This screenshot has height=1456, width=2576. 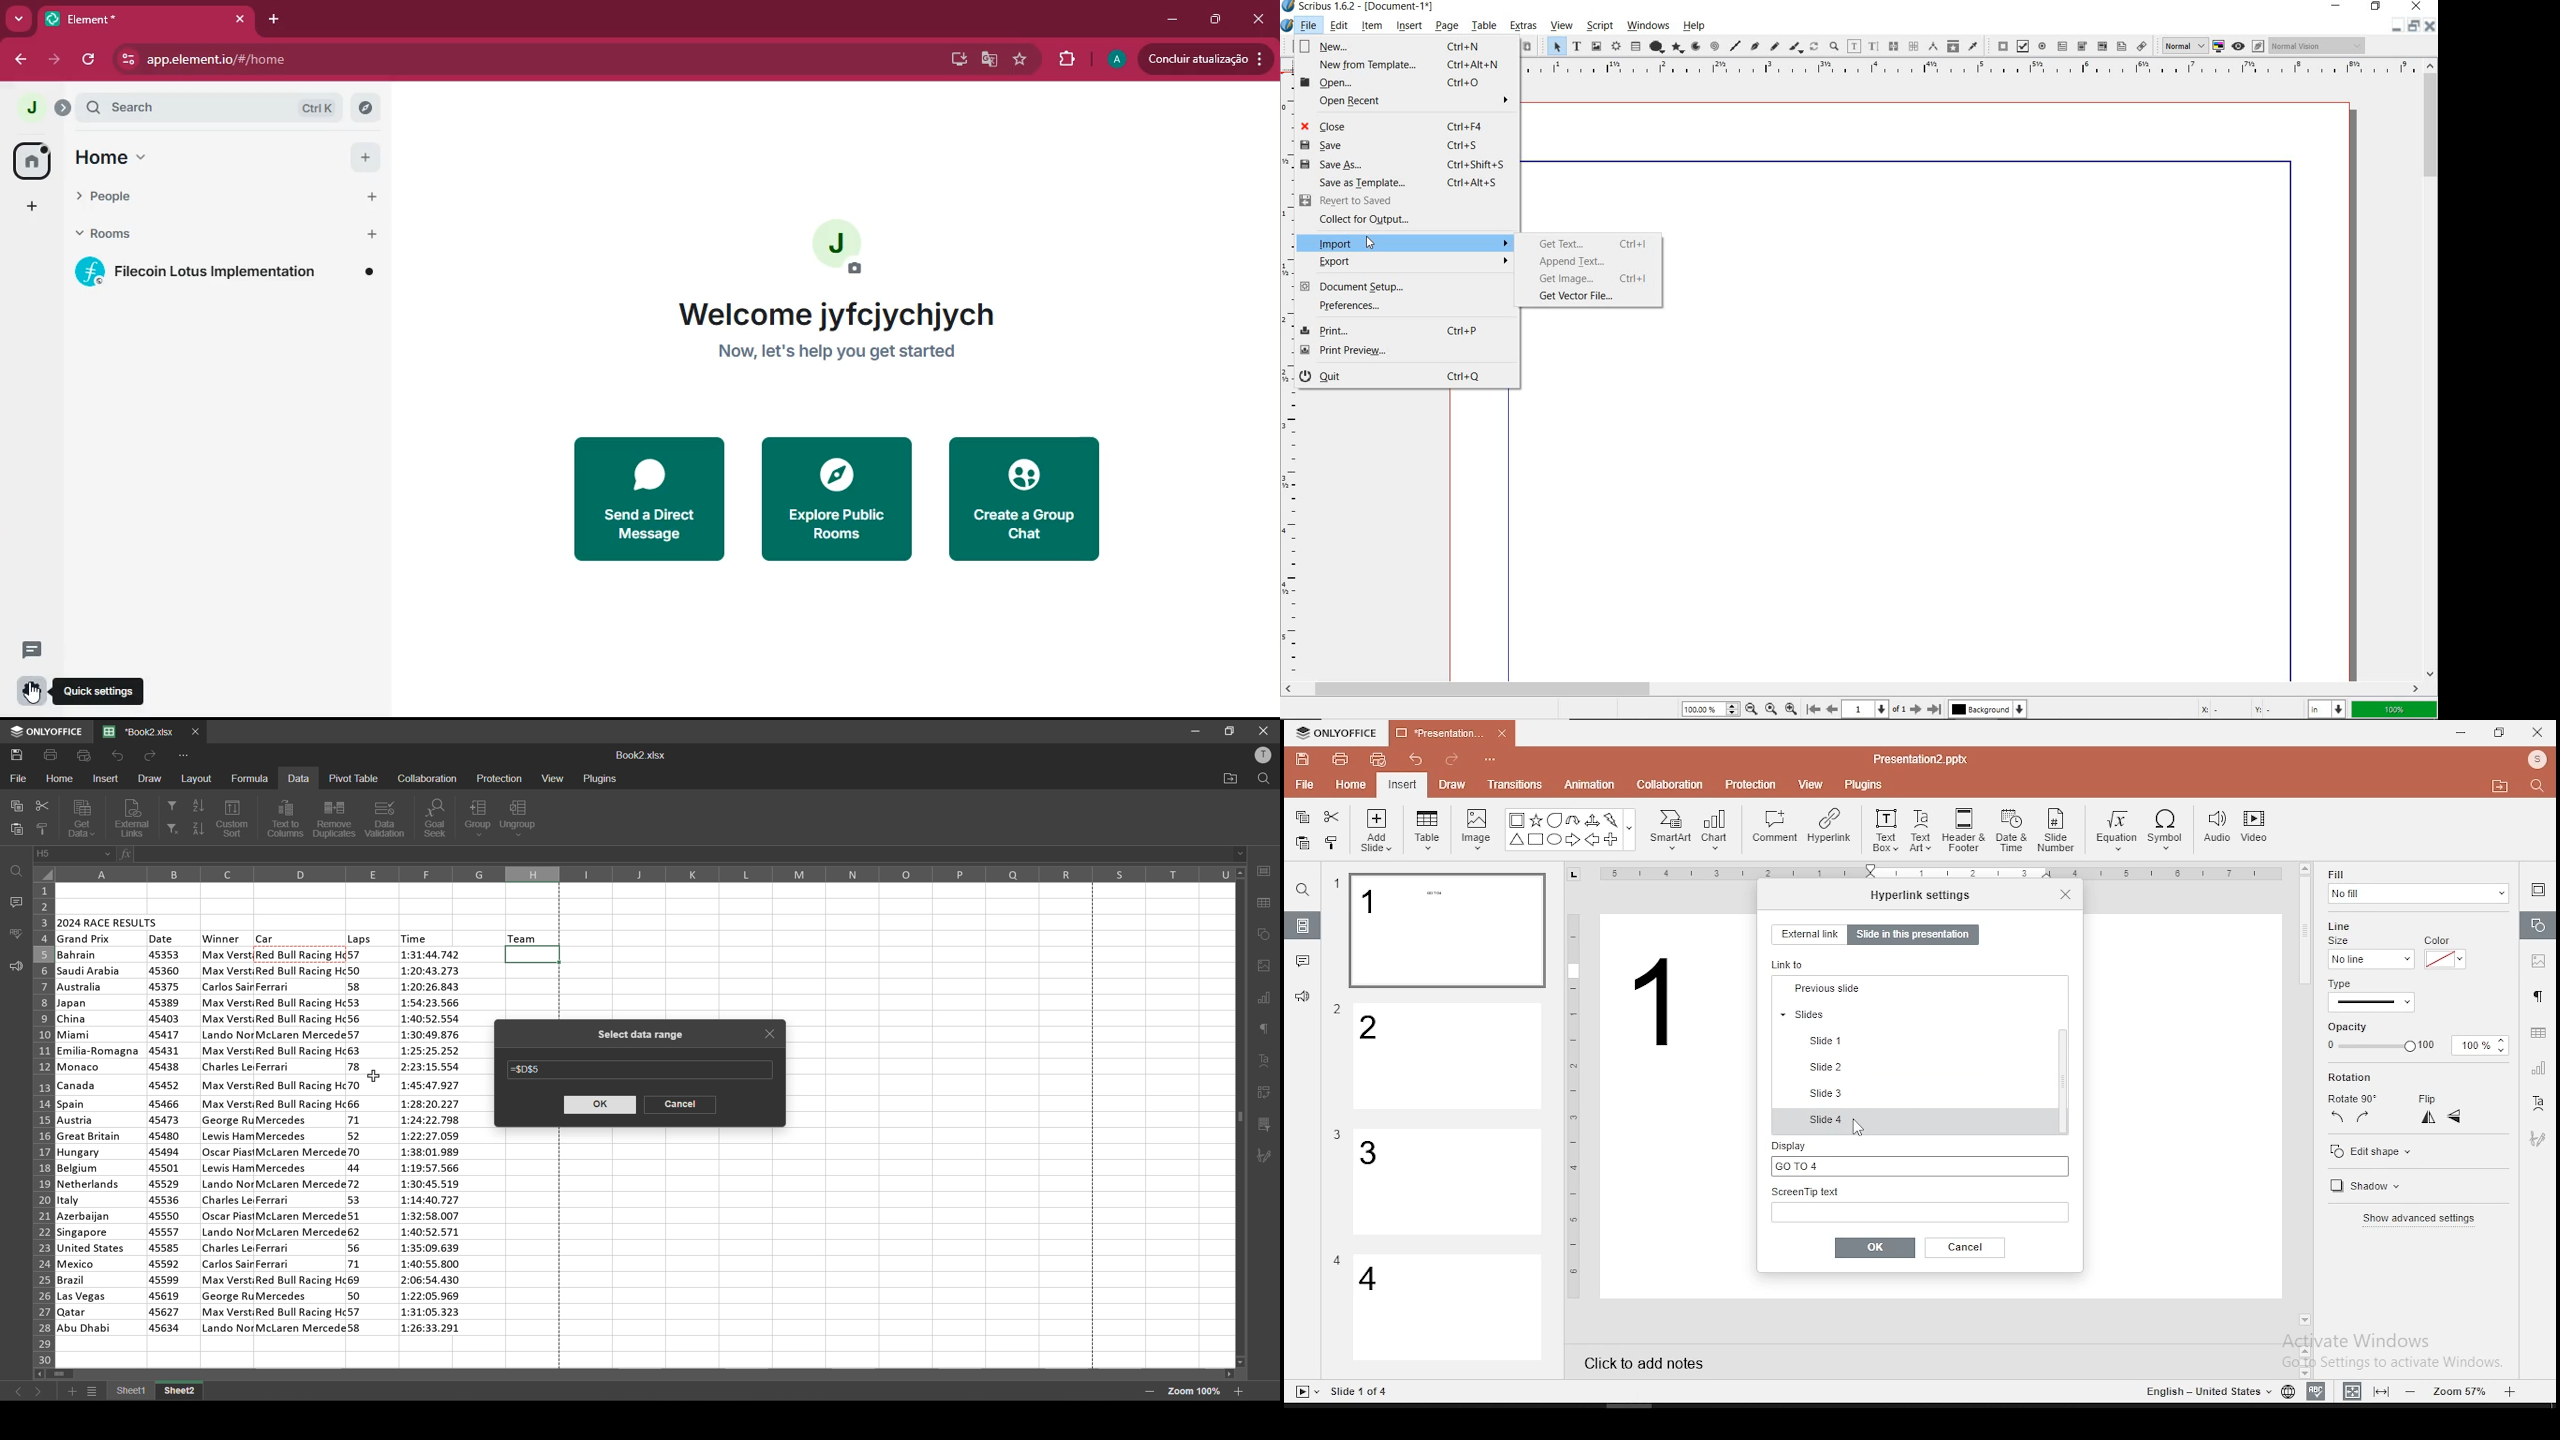 What do you see at coordinates (1914, 1014) in the screenshot?
I see `last slide` at bounding box center [1914, 1014].